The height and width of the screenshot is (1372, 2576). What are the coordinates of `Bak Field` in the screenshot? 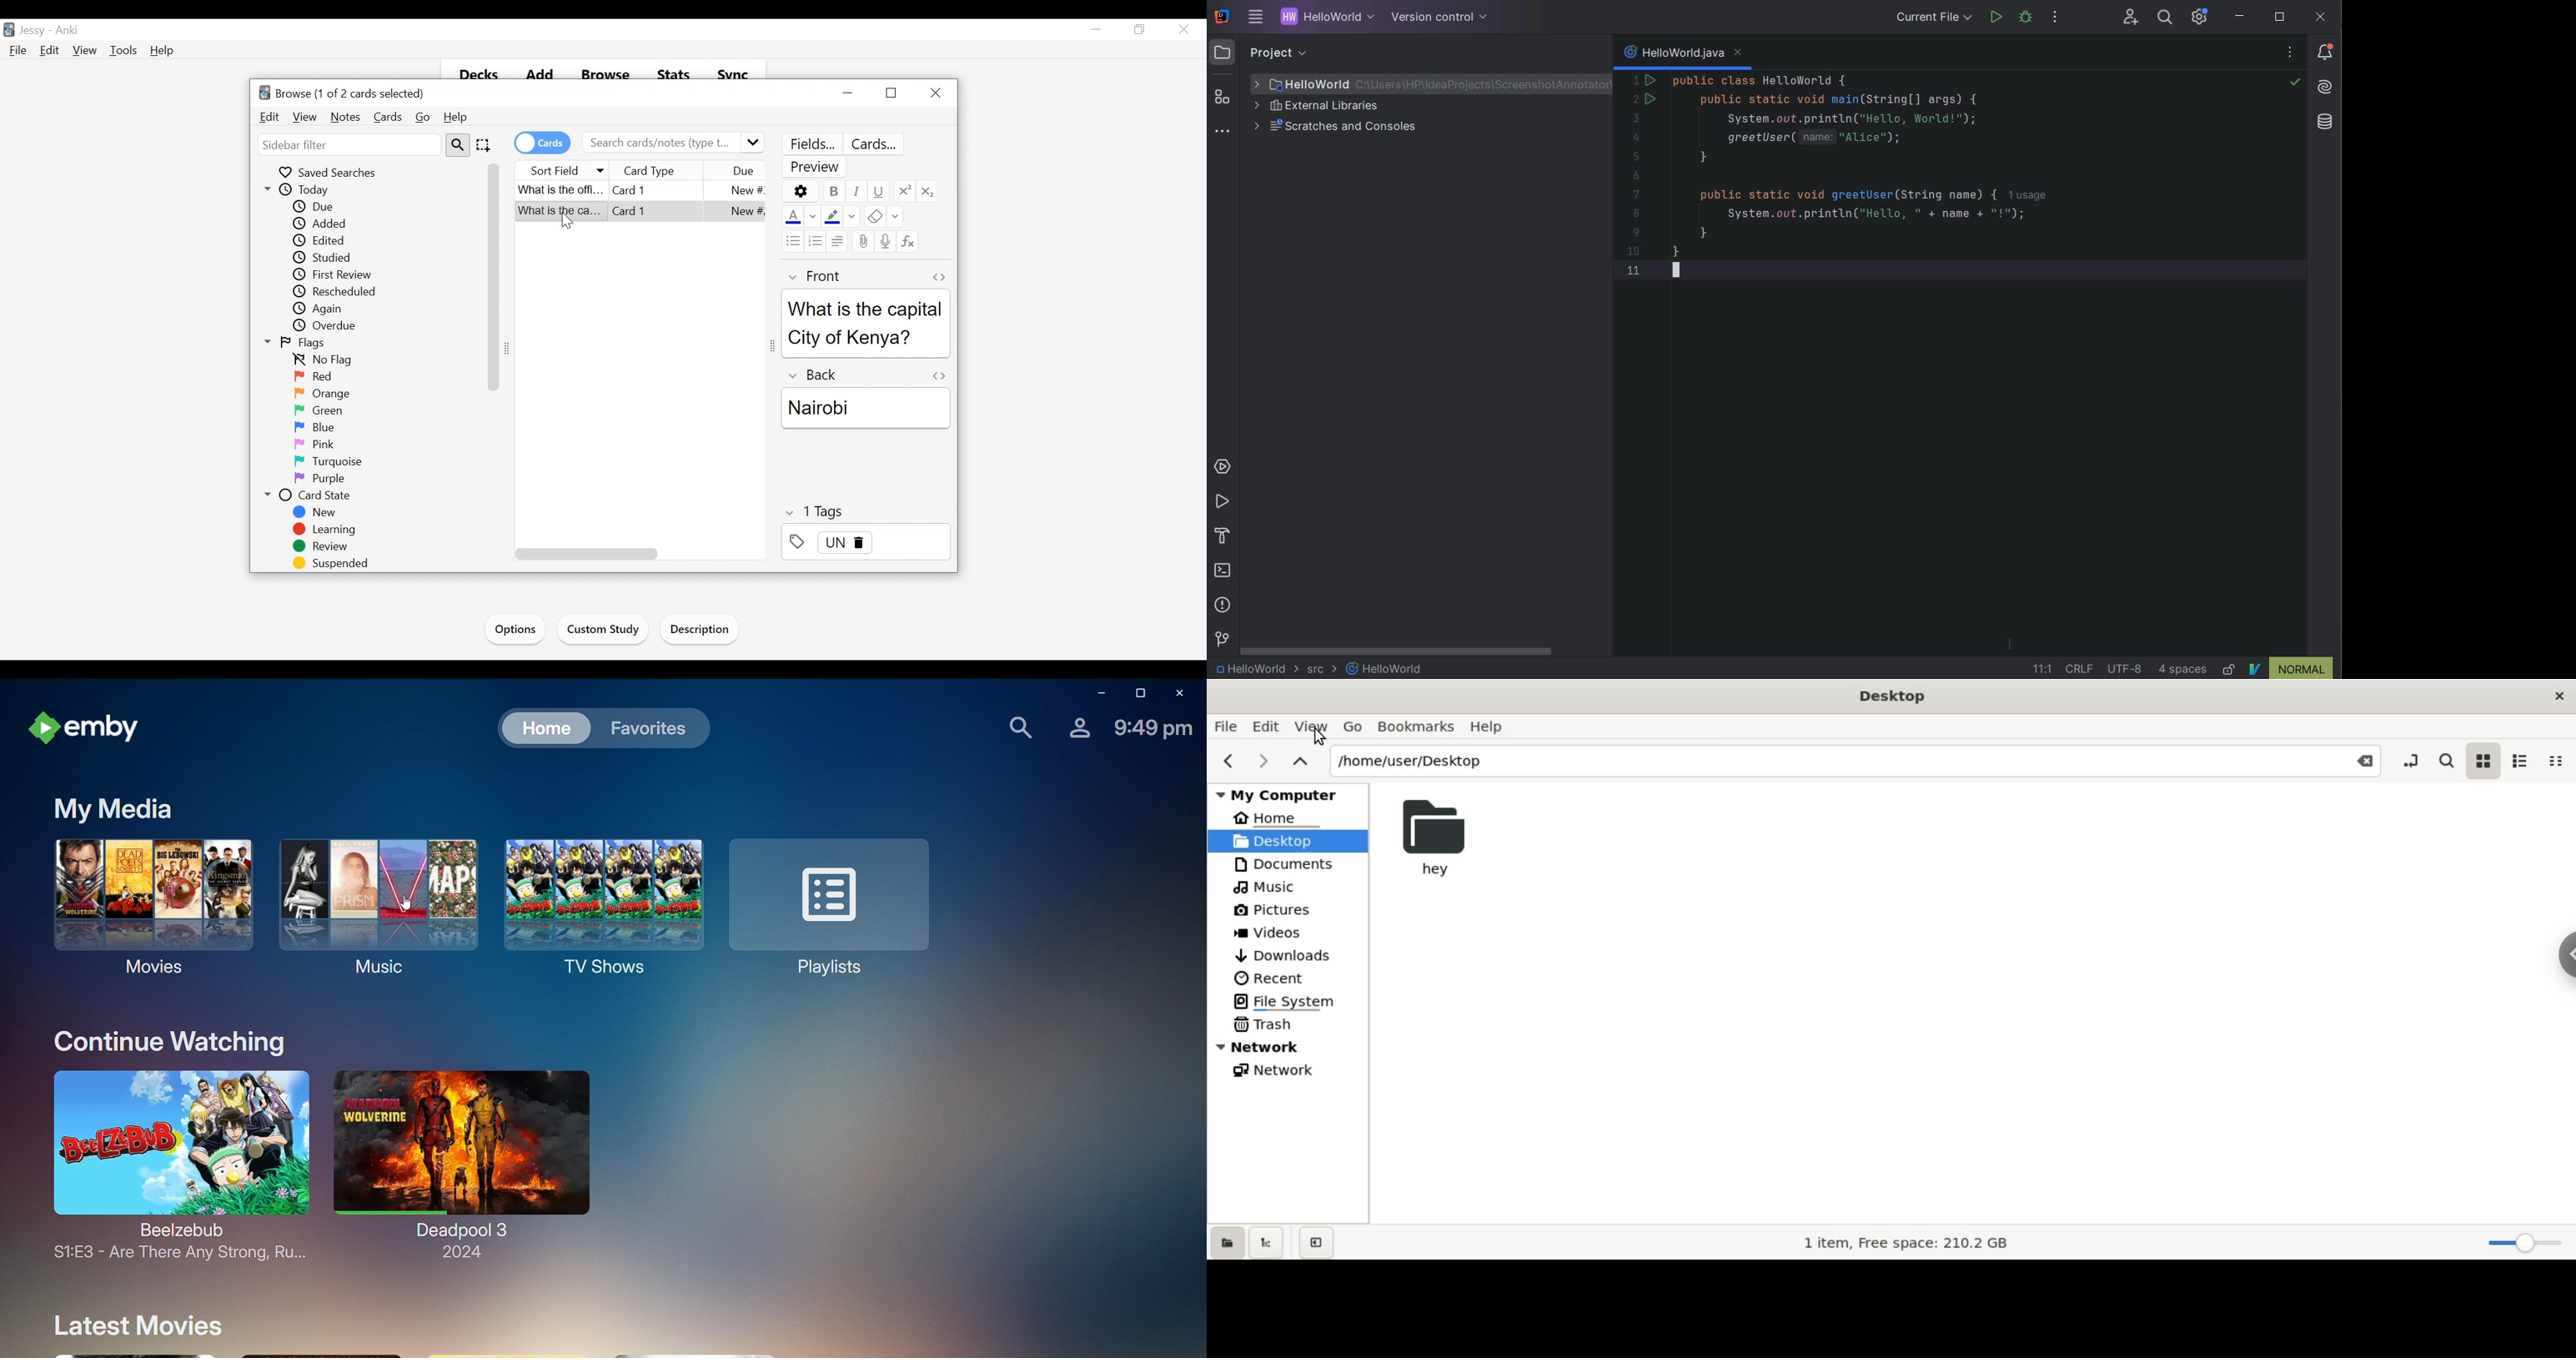 It's located at (865, 402).